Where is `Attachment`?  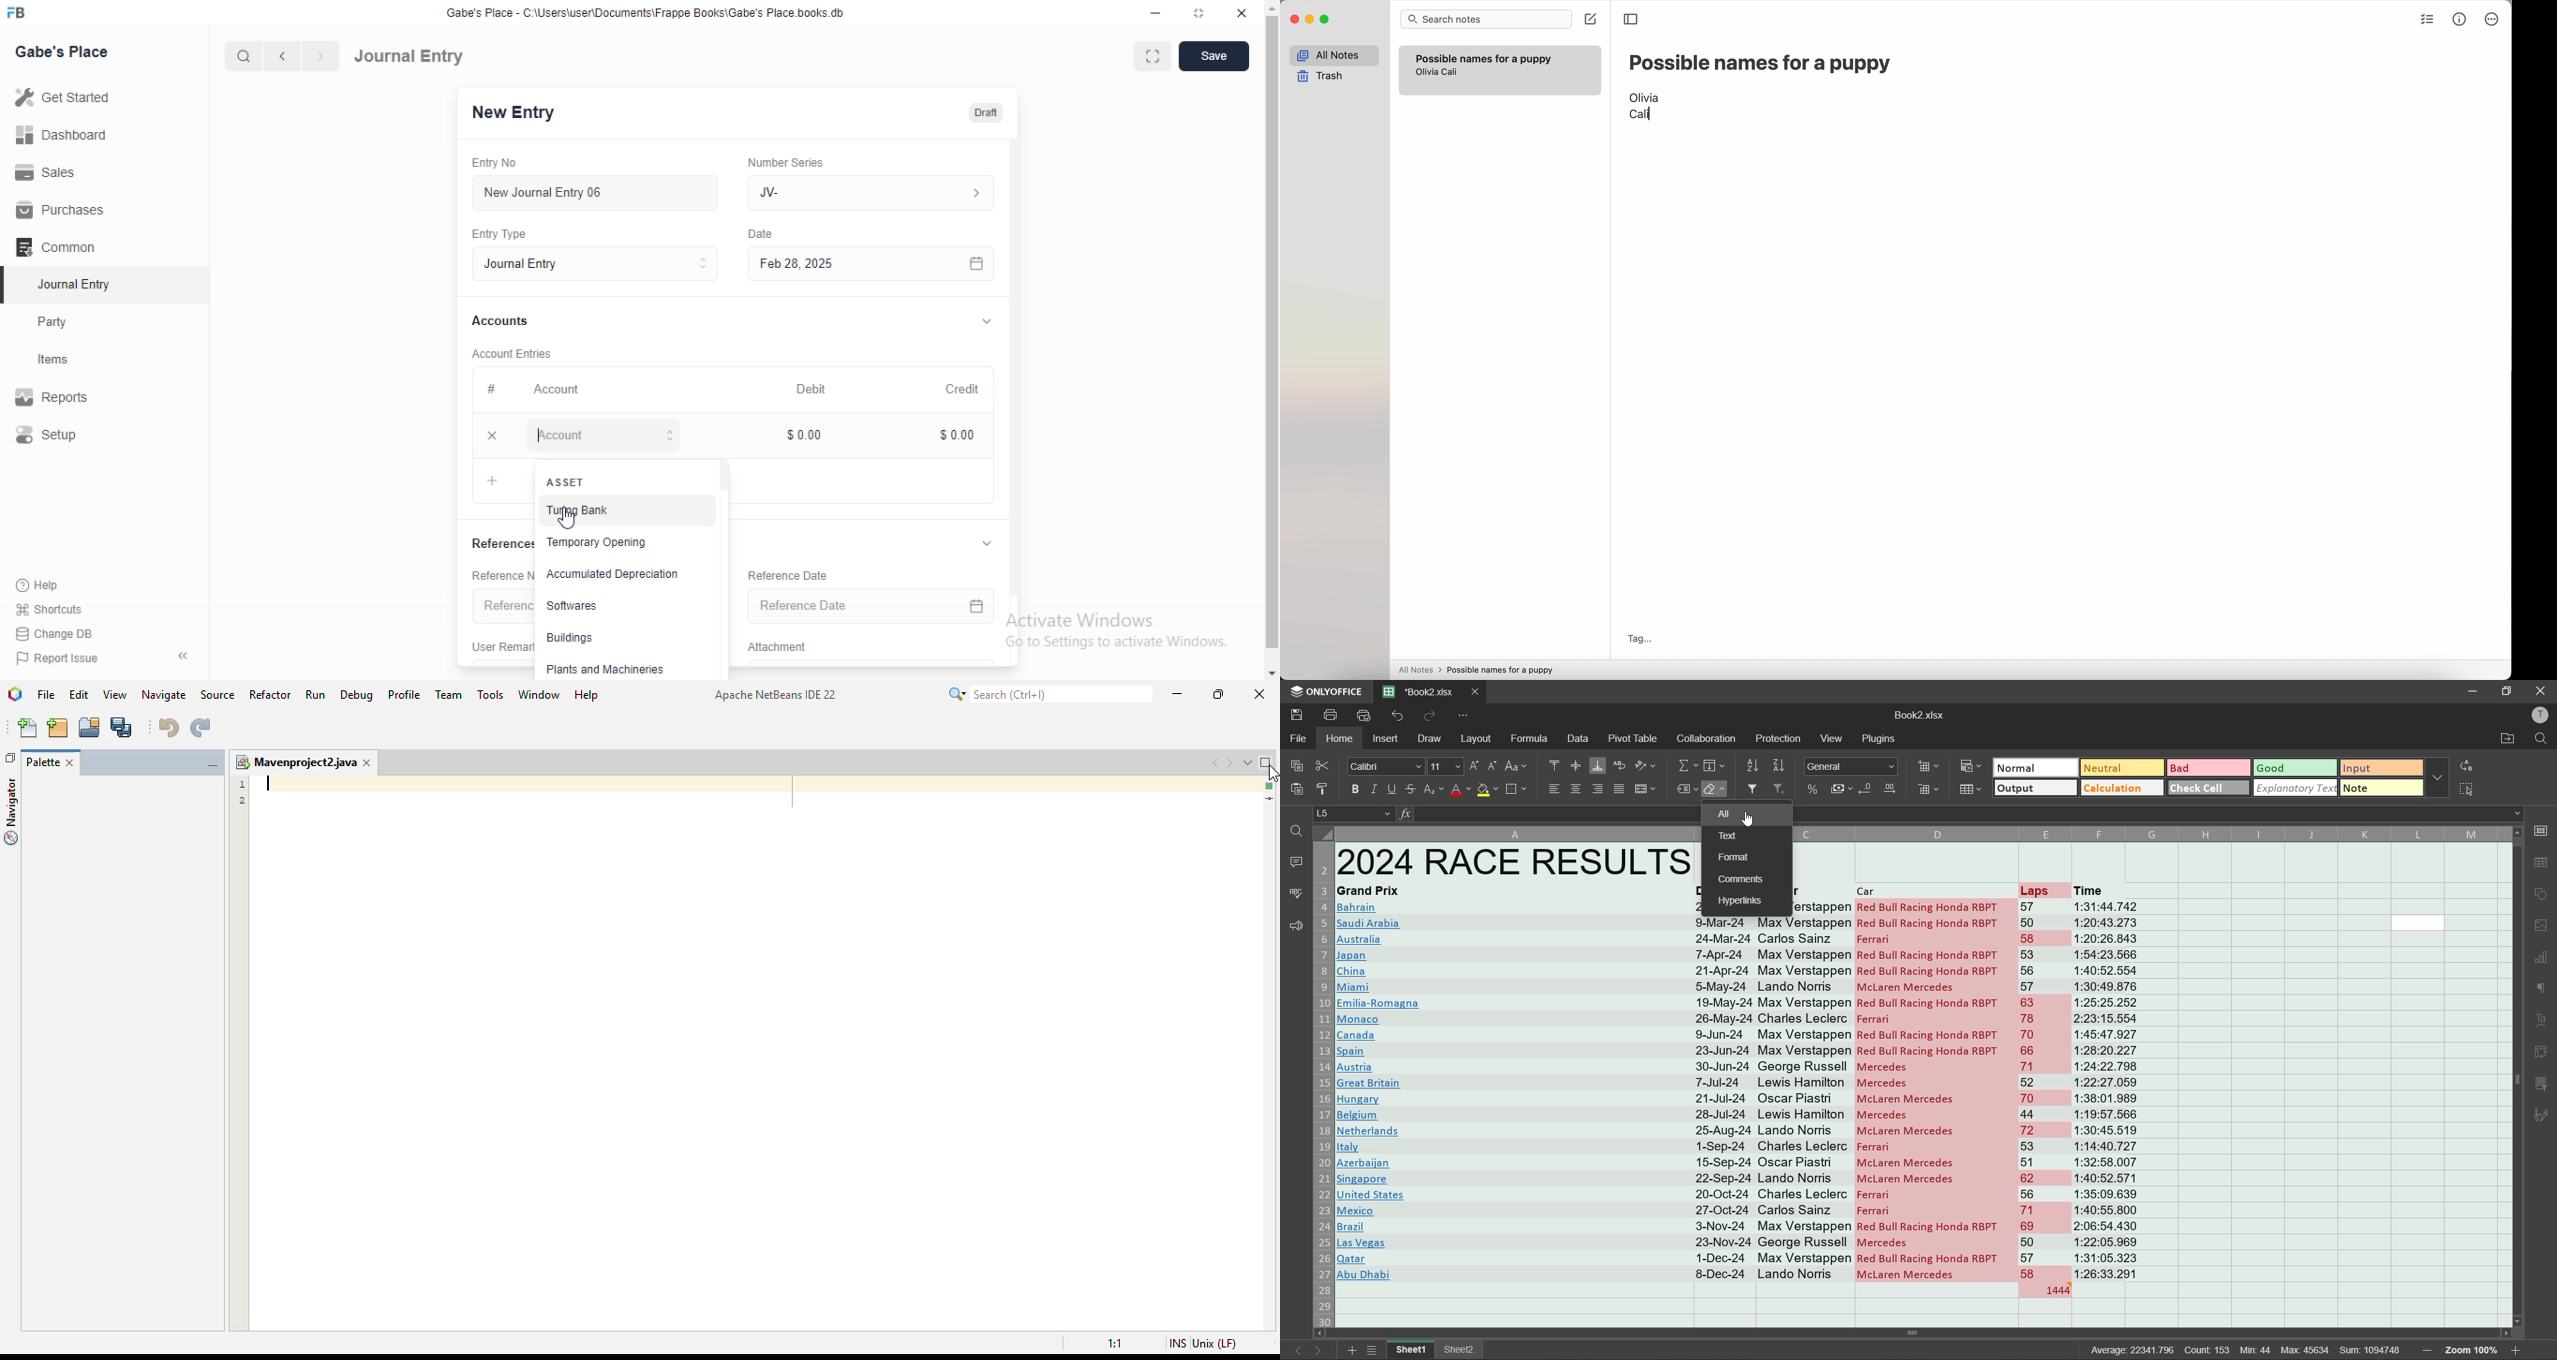
Attachment is located at coordinates (788, 648).